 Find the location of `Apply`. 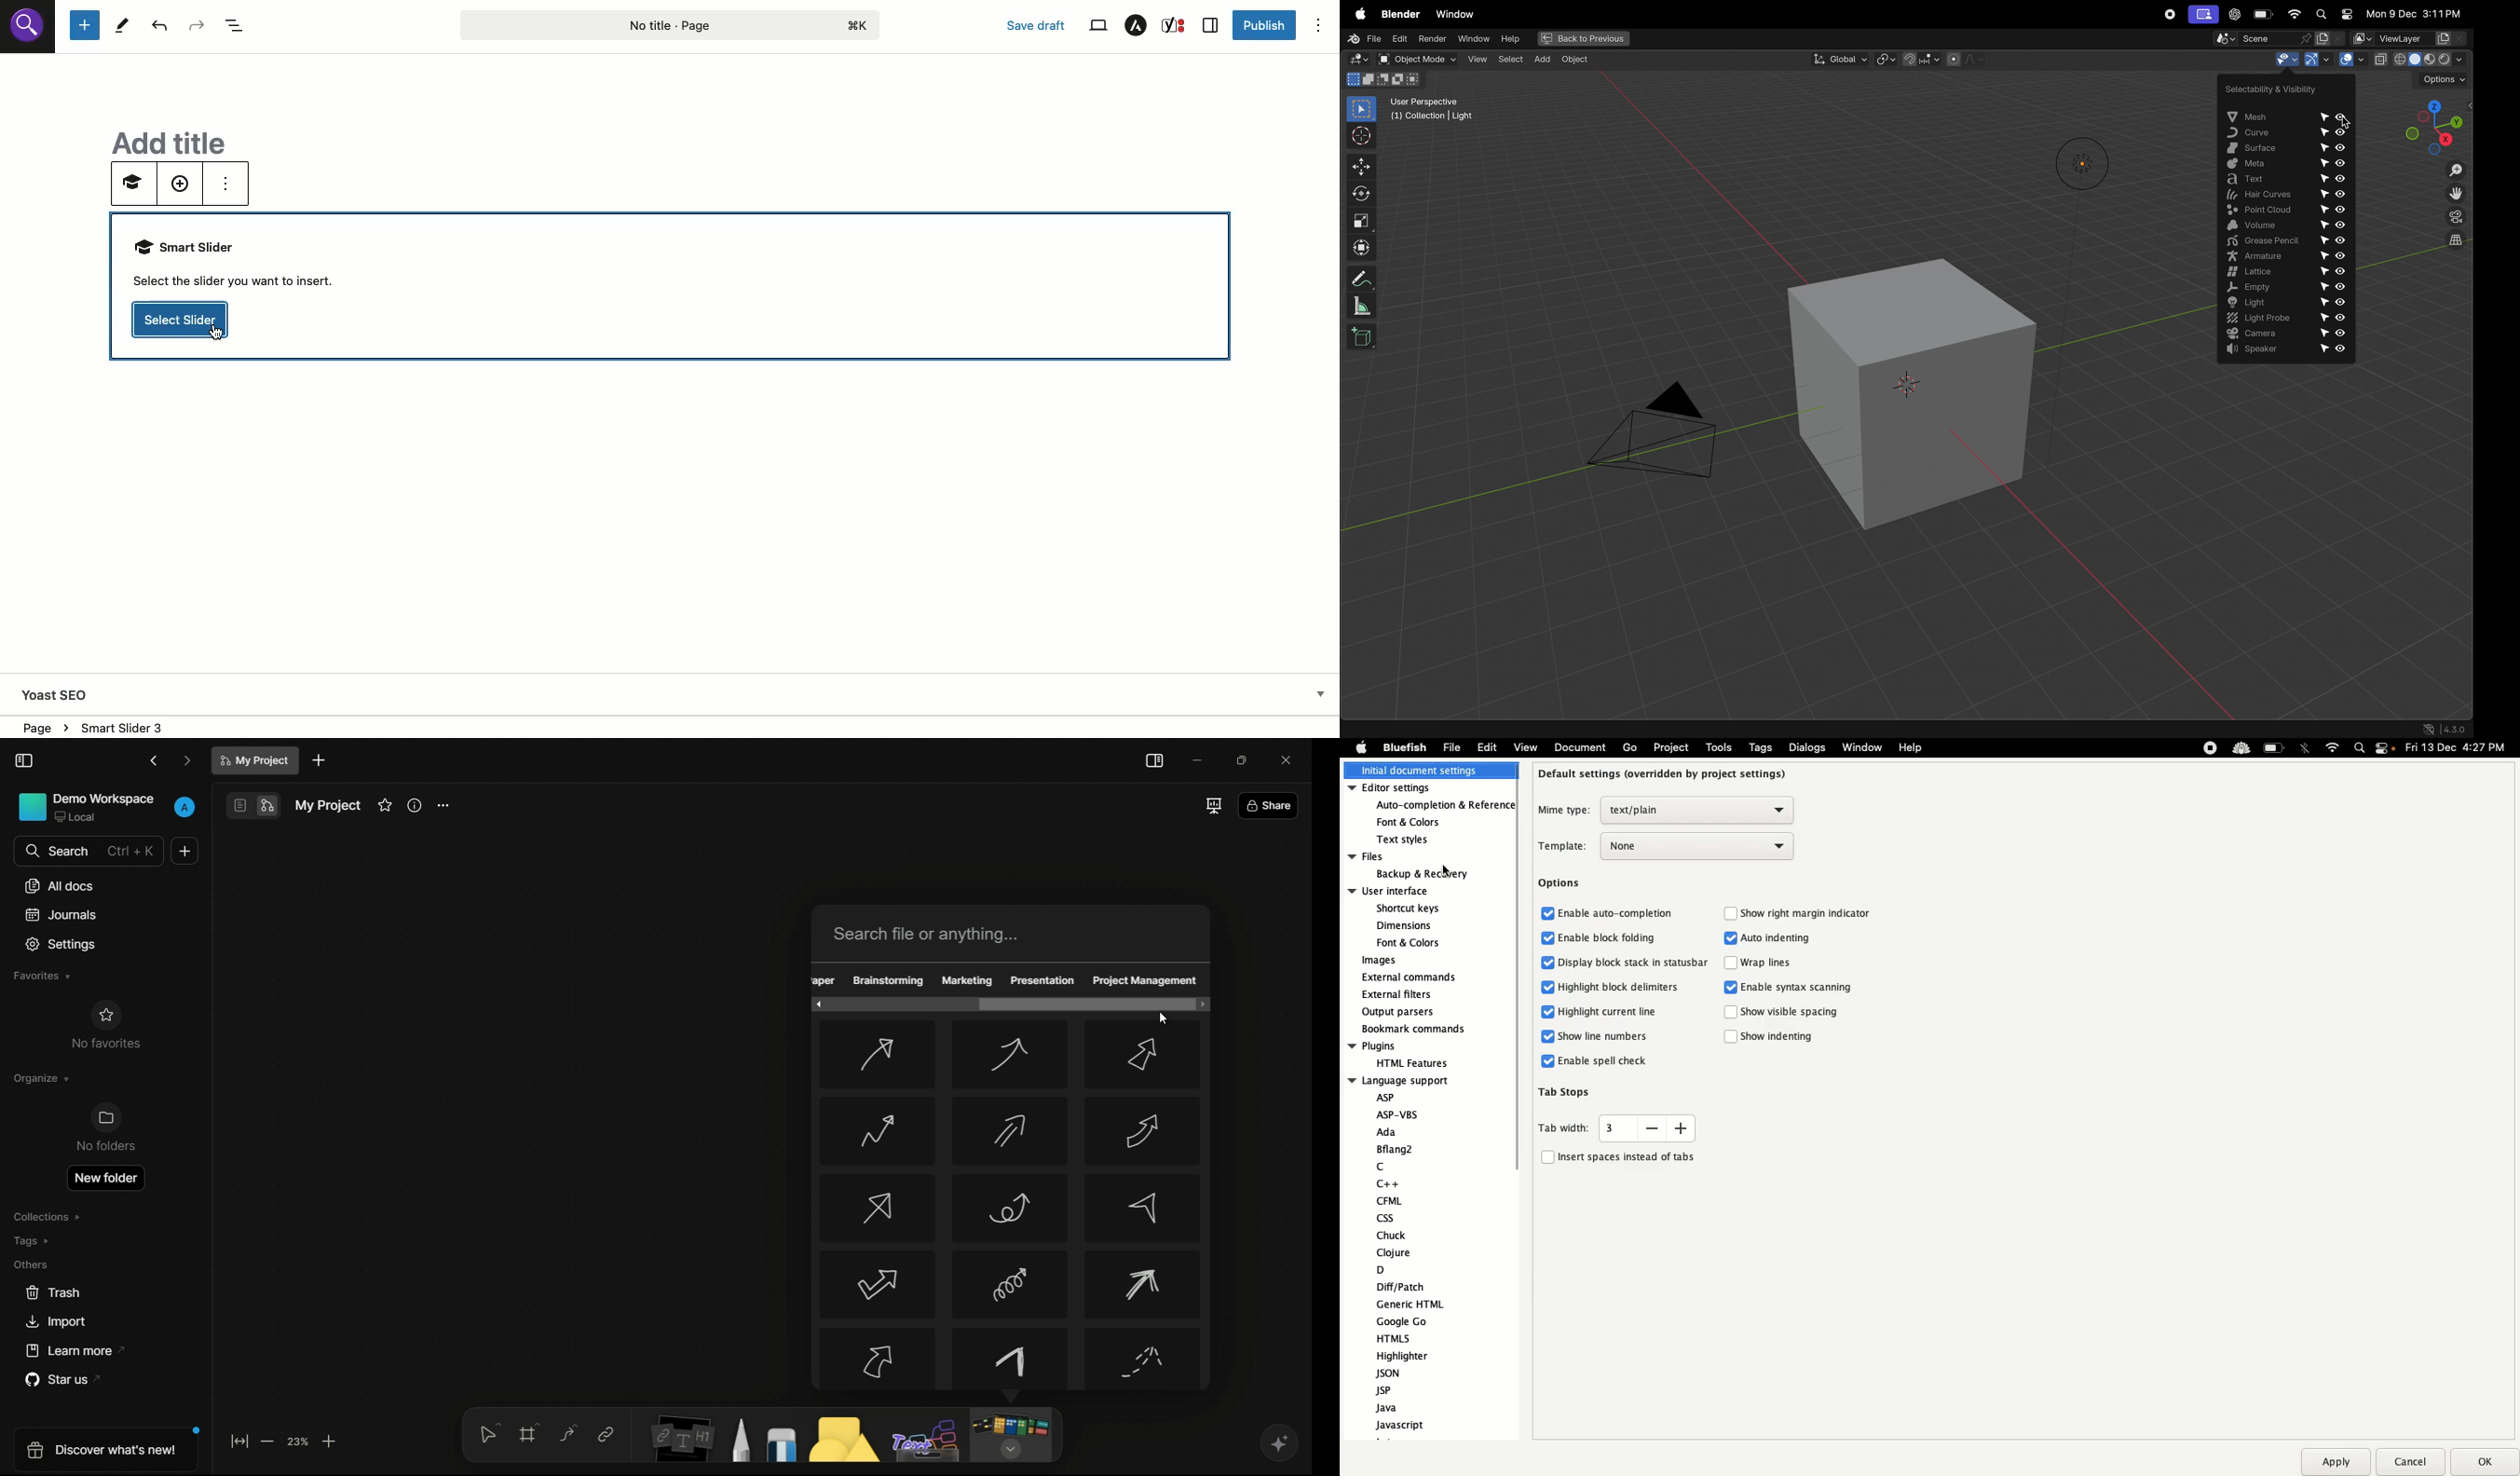

Apply is located at coordinates (2343, 1460).